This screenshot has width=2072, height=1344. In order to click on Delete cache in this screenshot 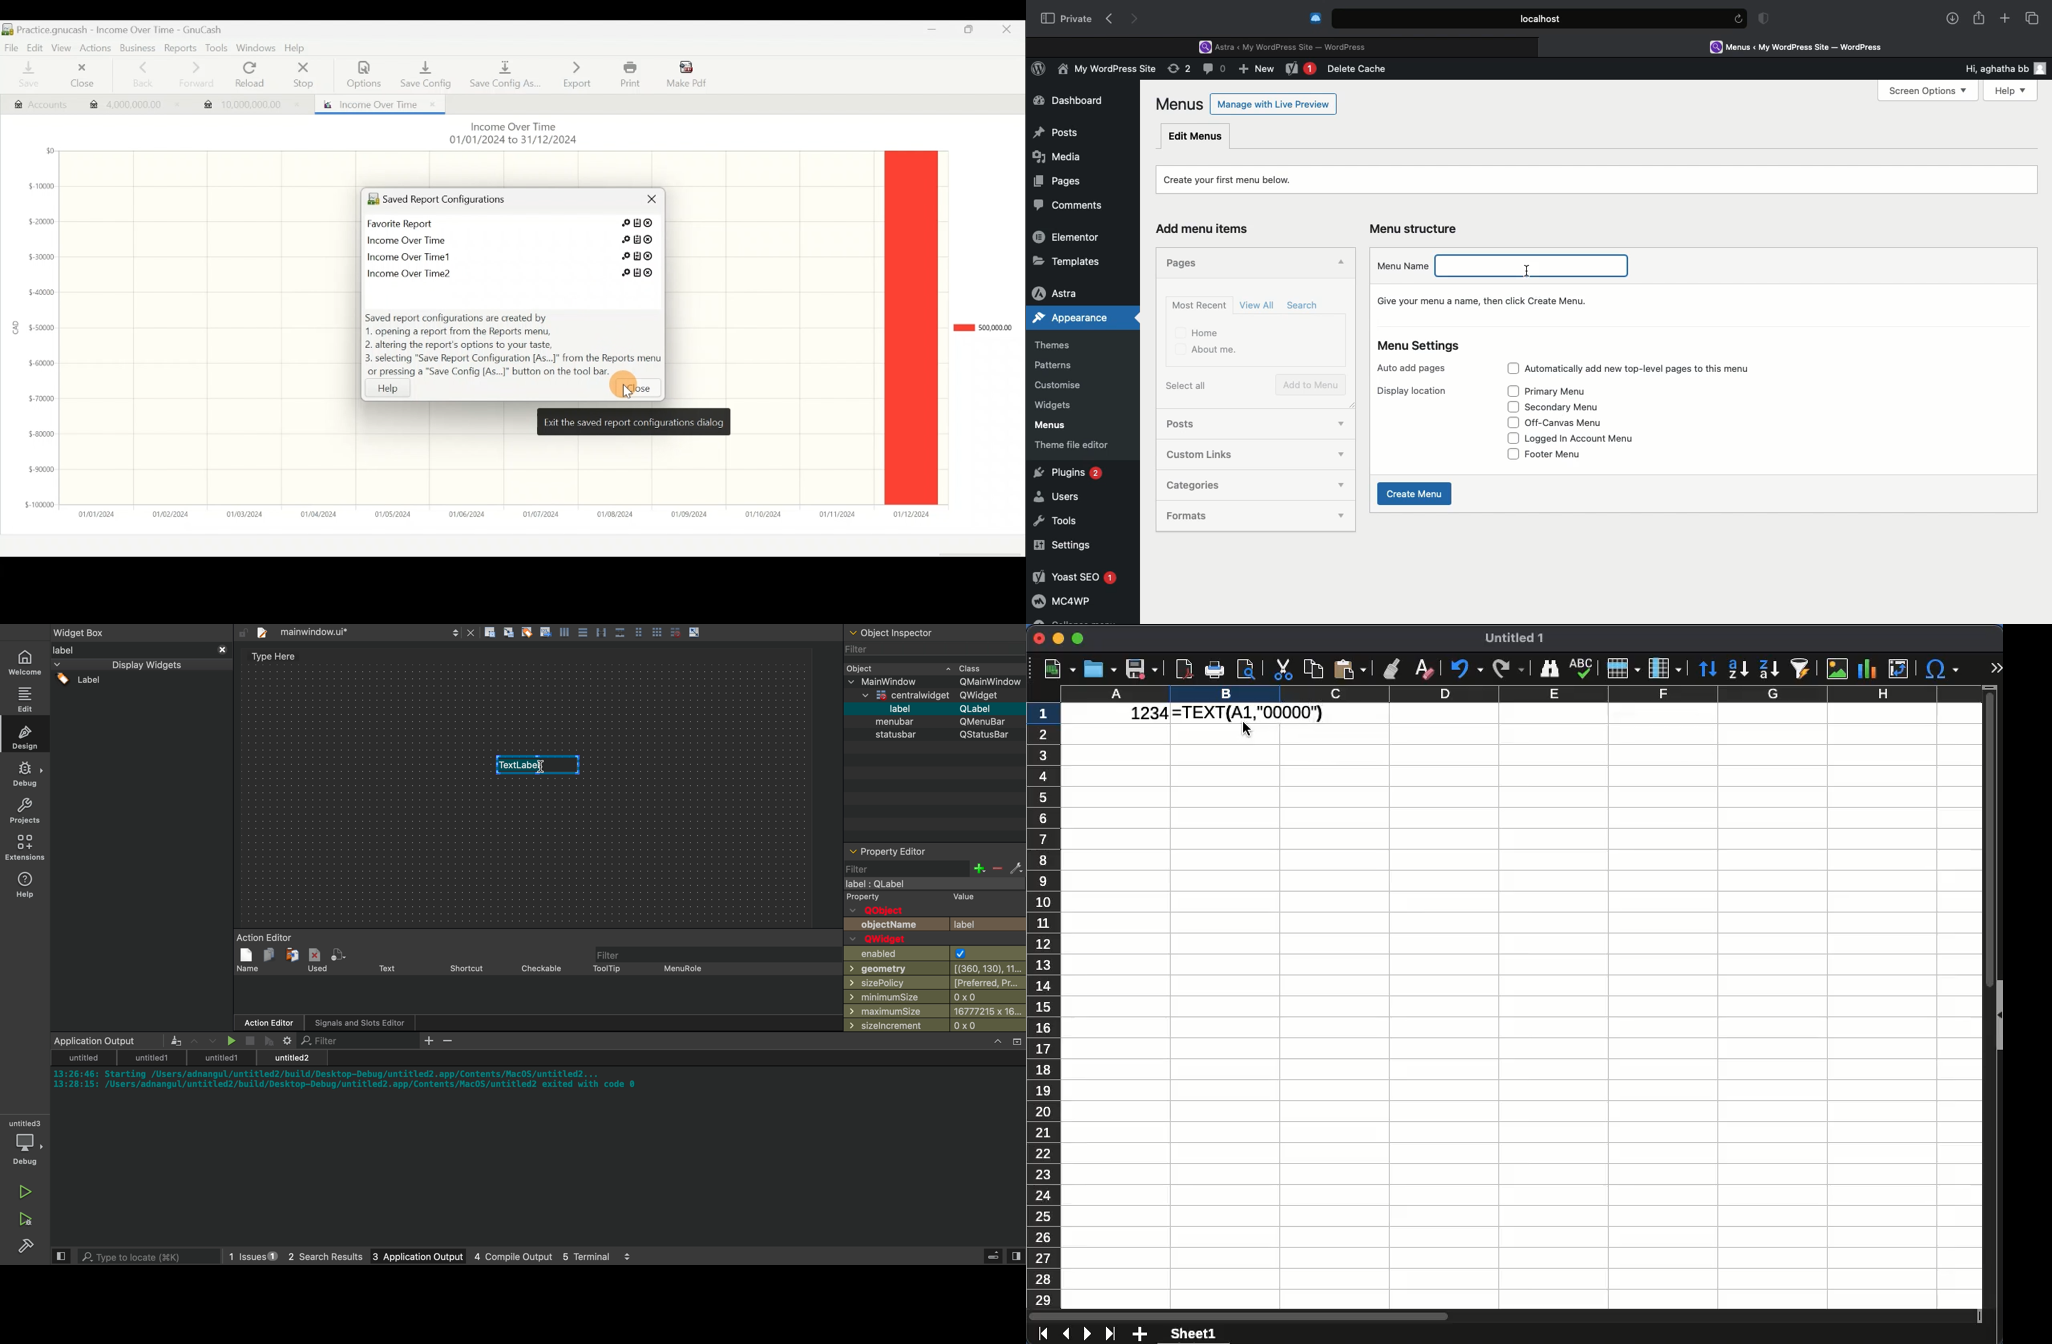, I will do `click(1359, 69)`.